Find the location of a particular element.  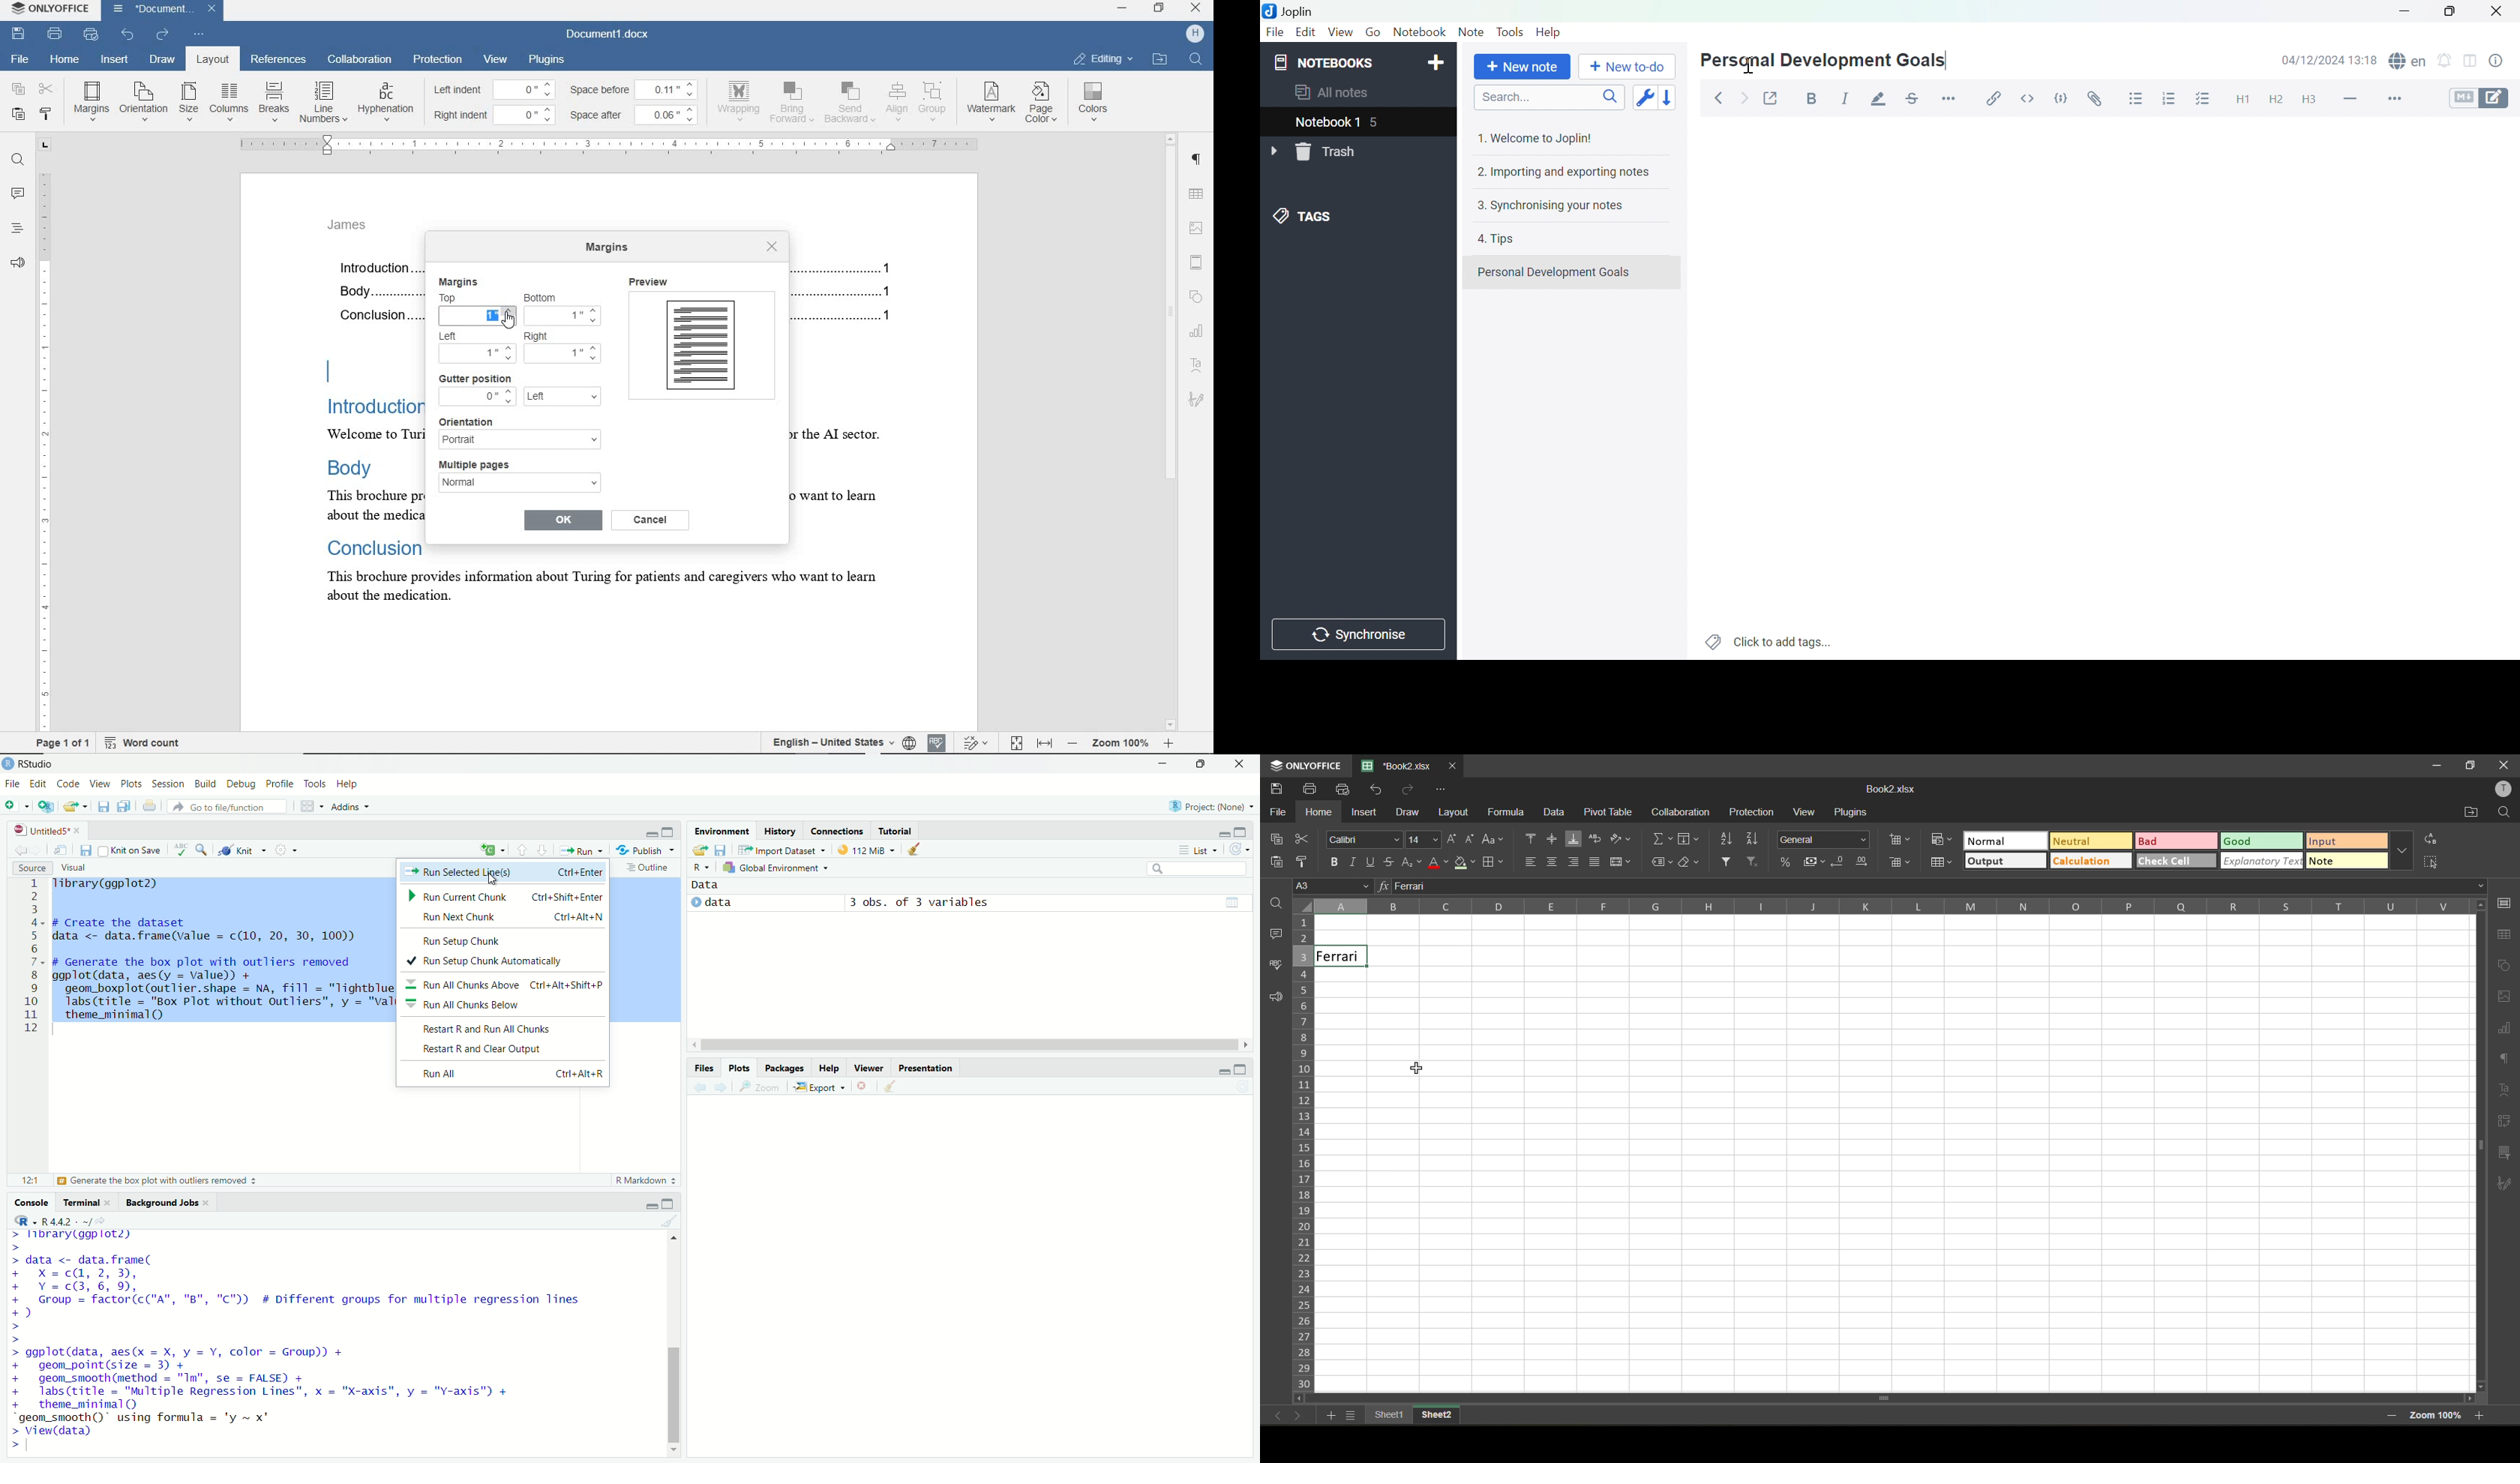

minimize is located at coordinates (2439, 764).